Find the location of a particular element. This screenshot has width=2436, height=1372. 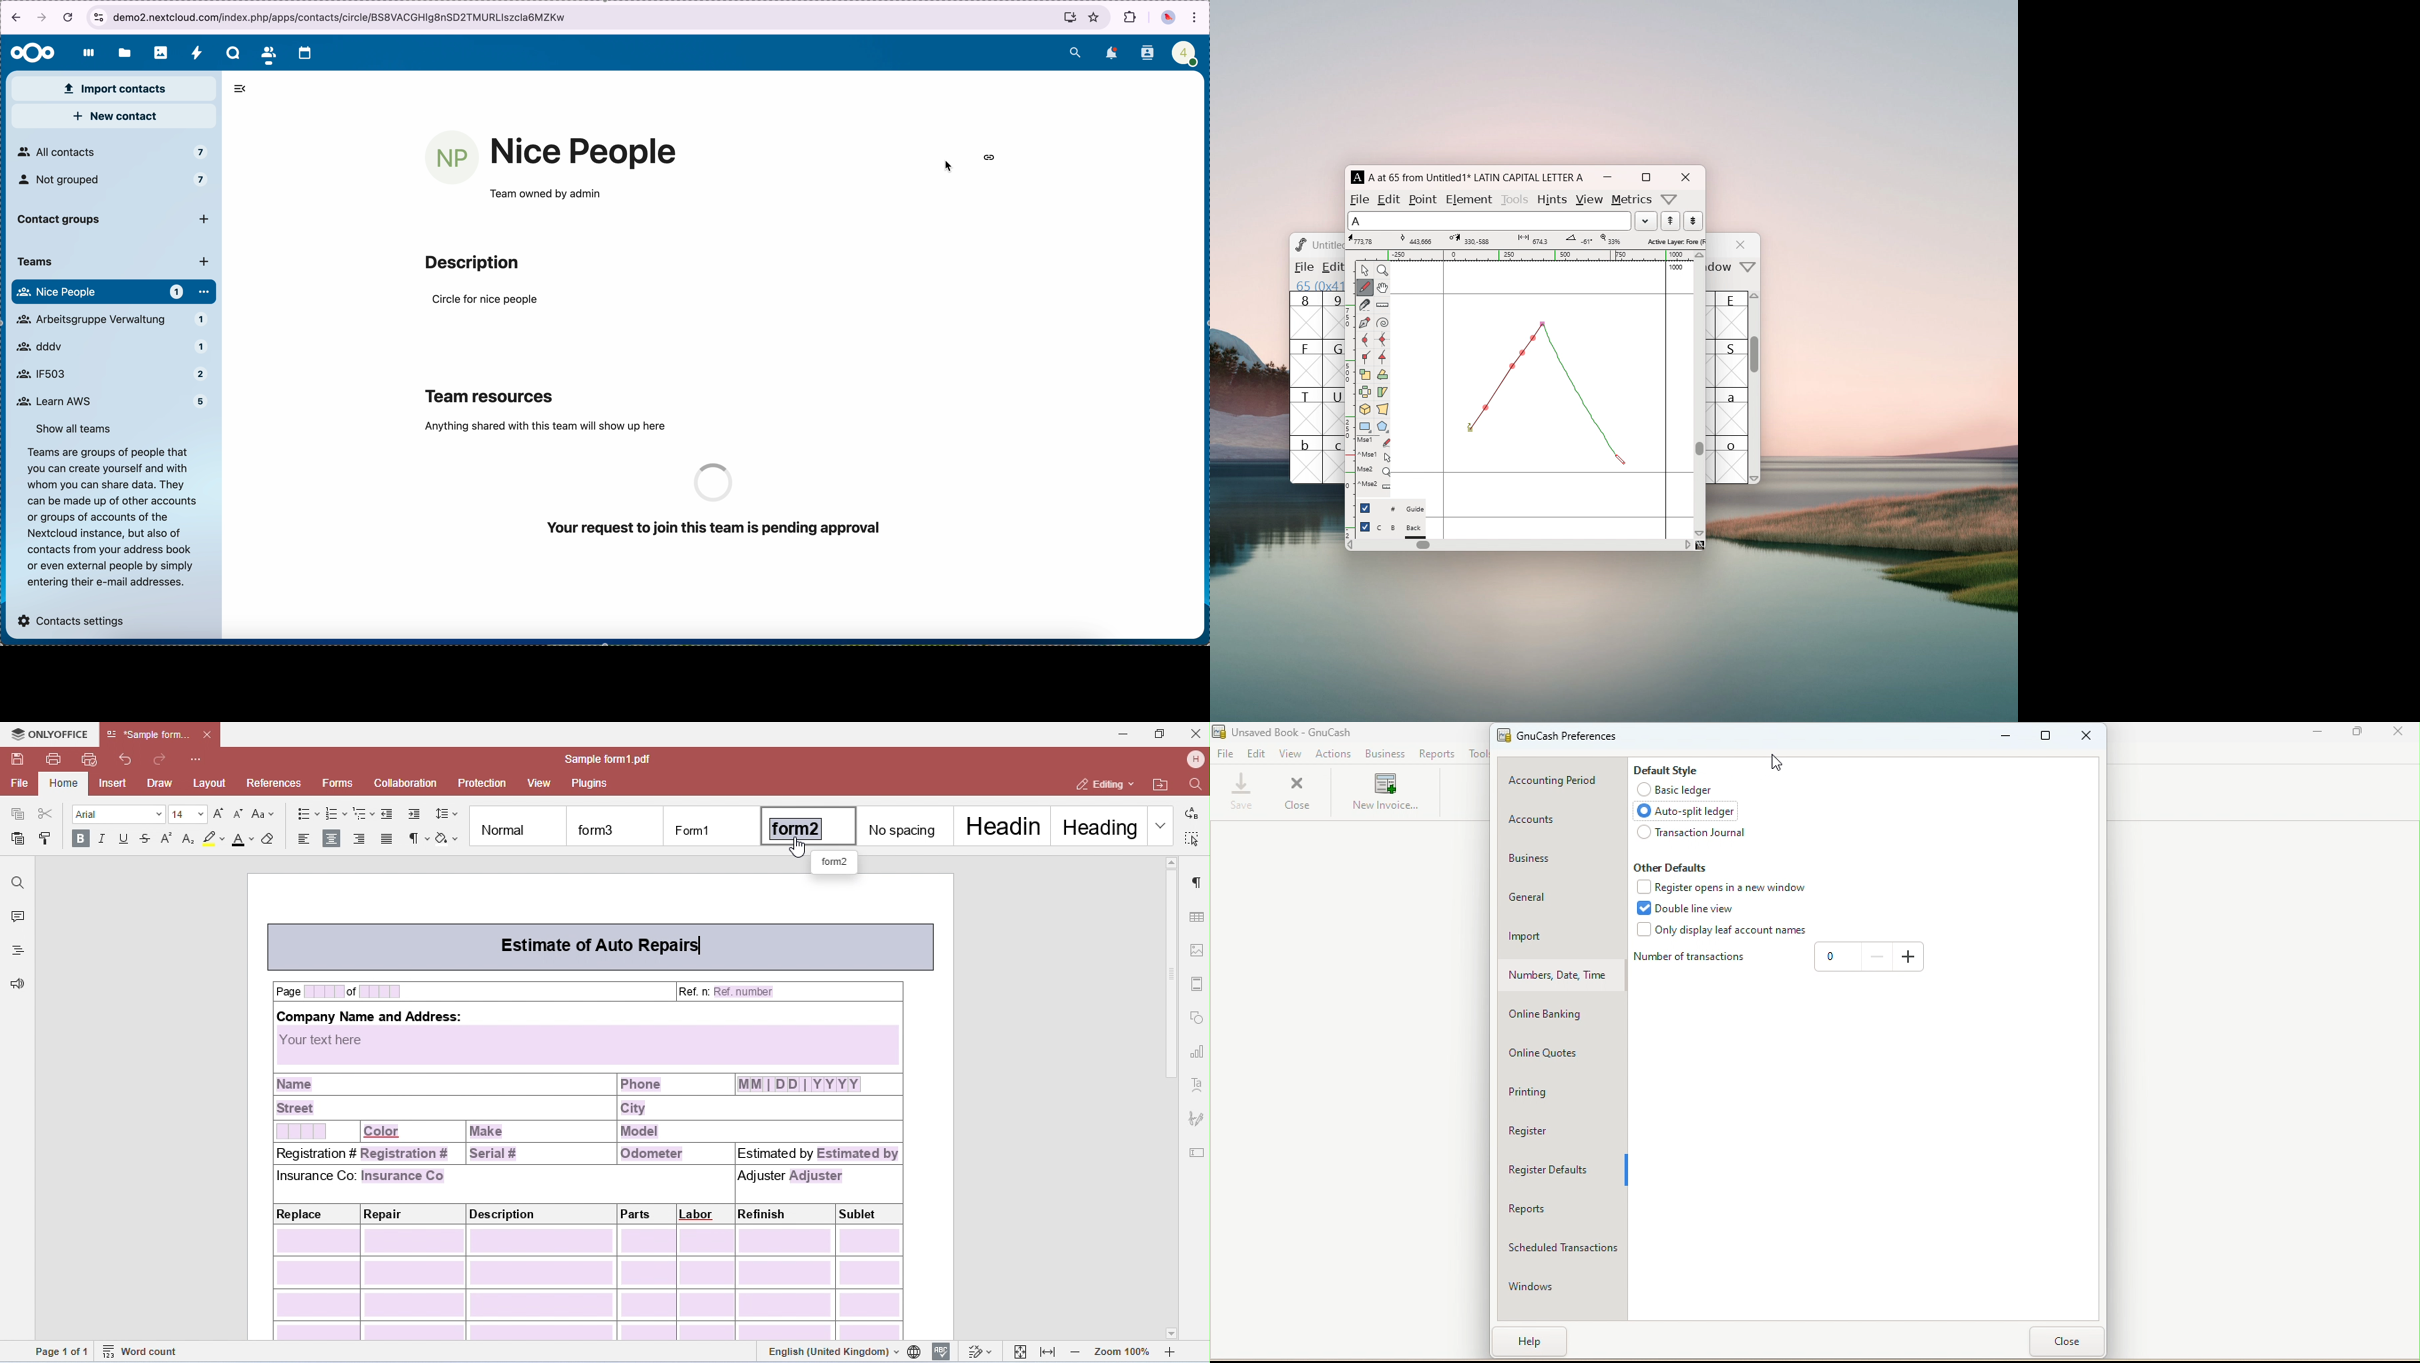

share is located at coordinates (991, 158).